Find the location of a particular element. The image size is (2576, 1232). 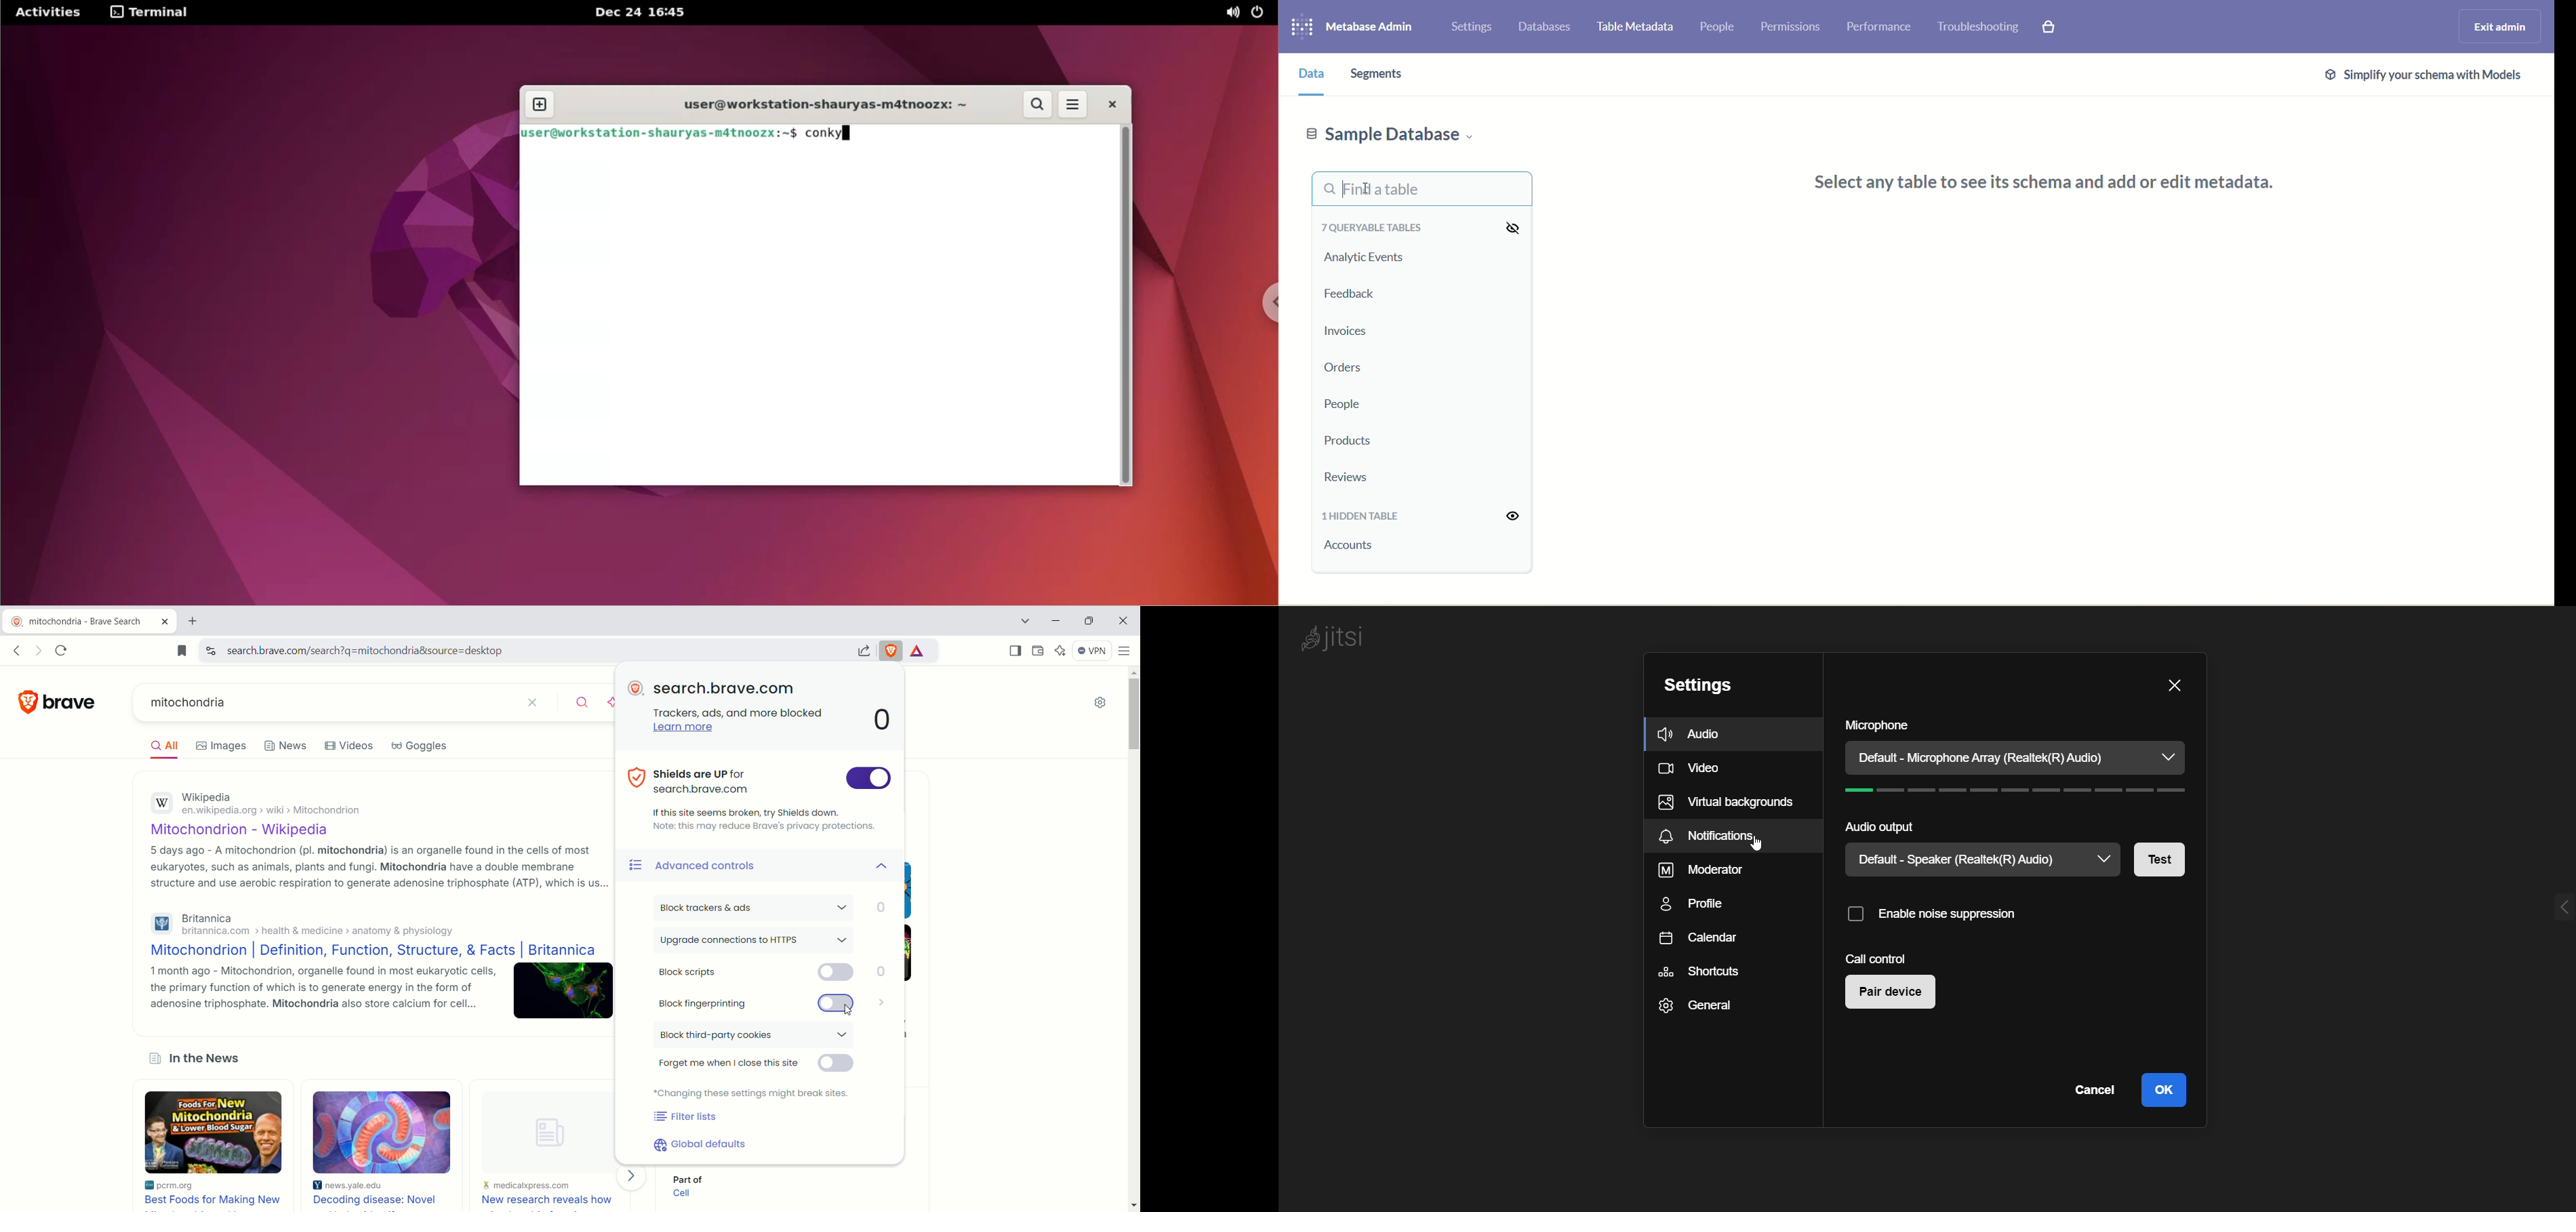

cancel is located at coordinates (2087, 1094).